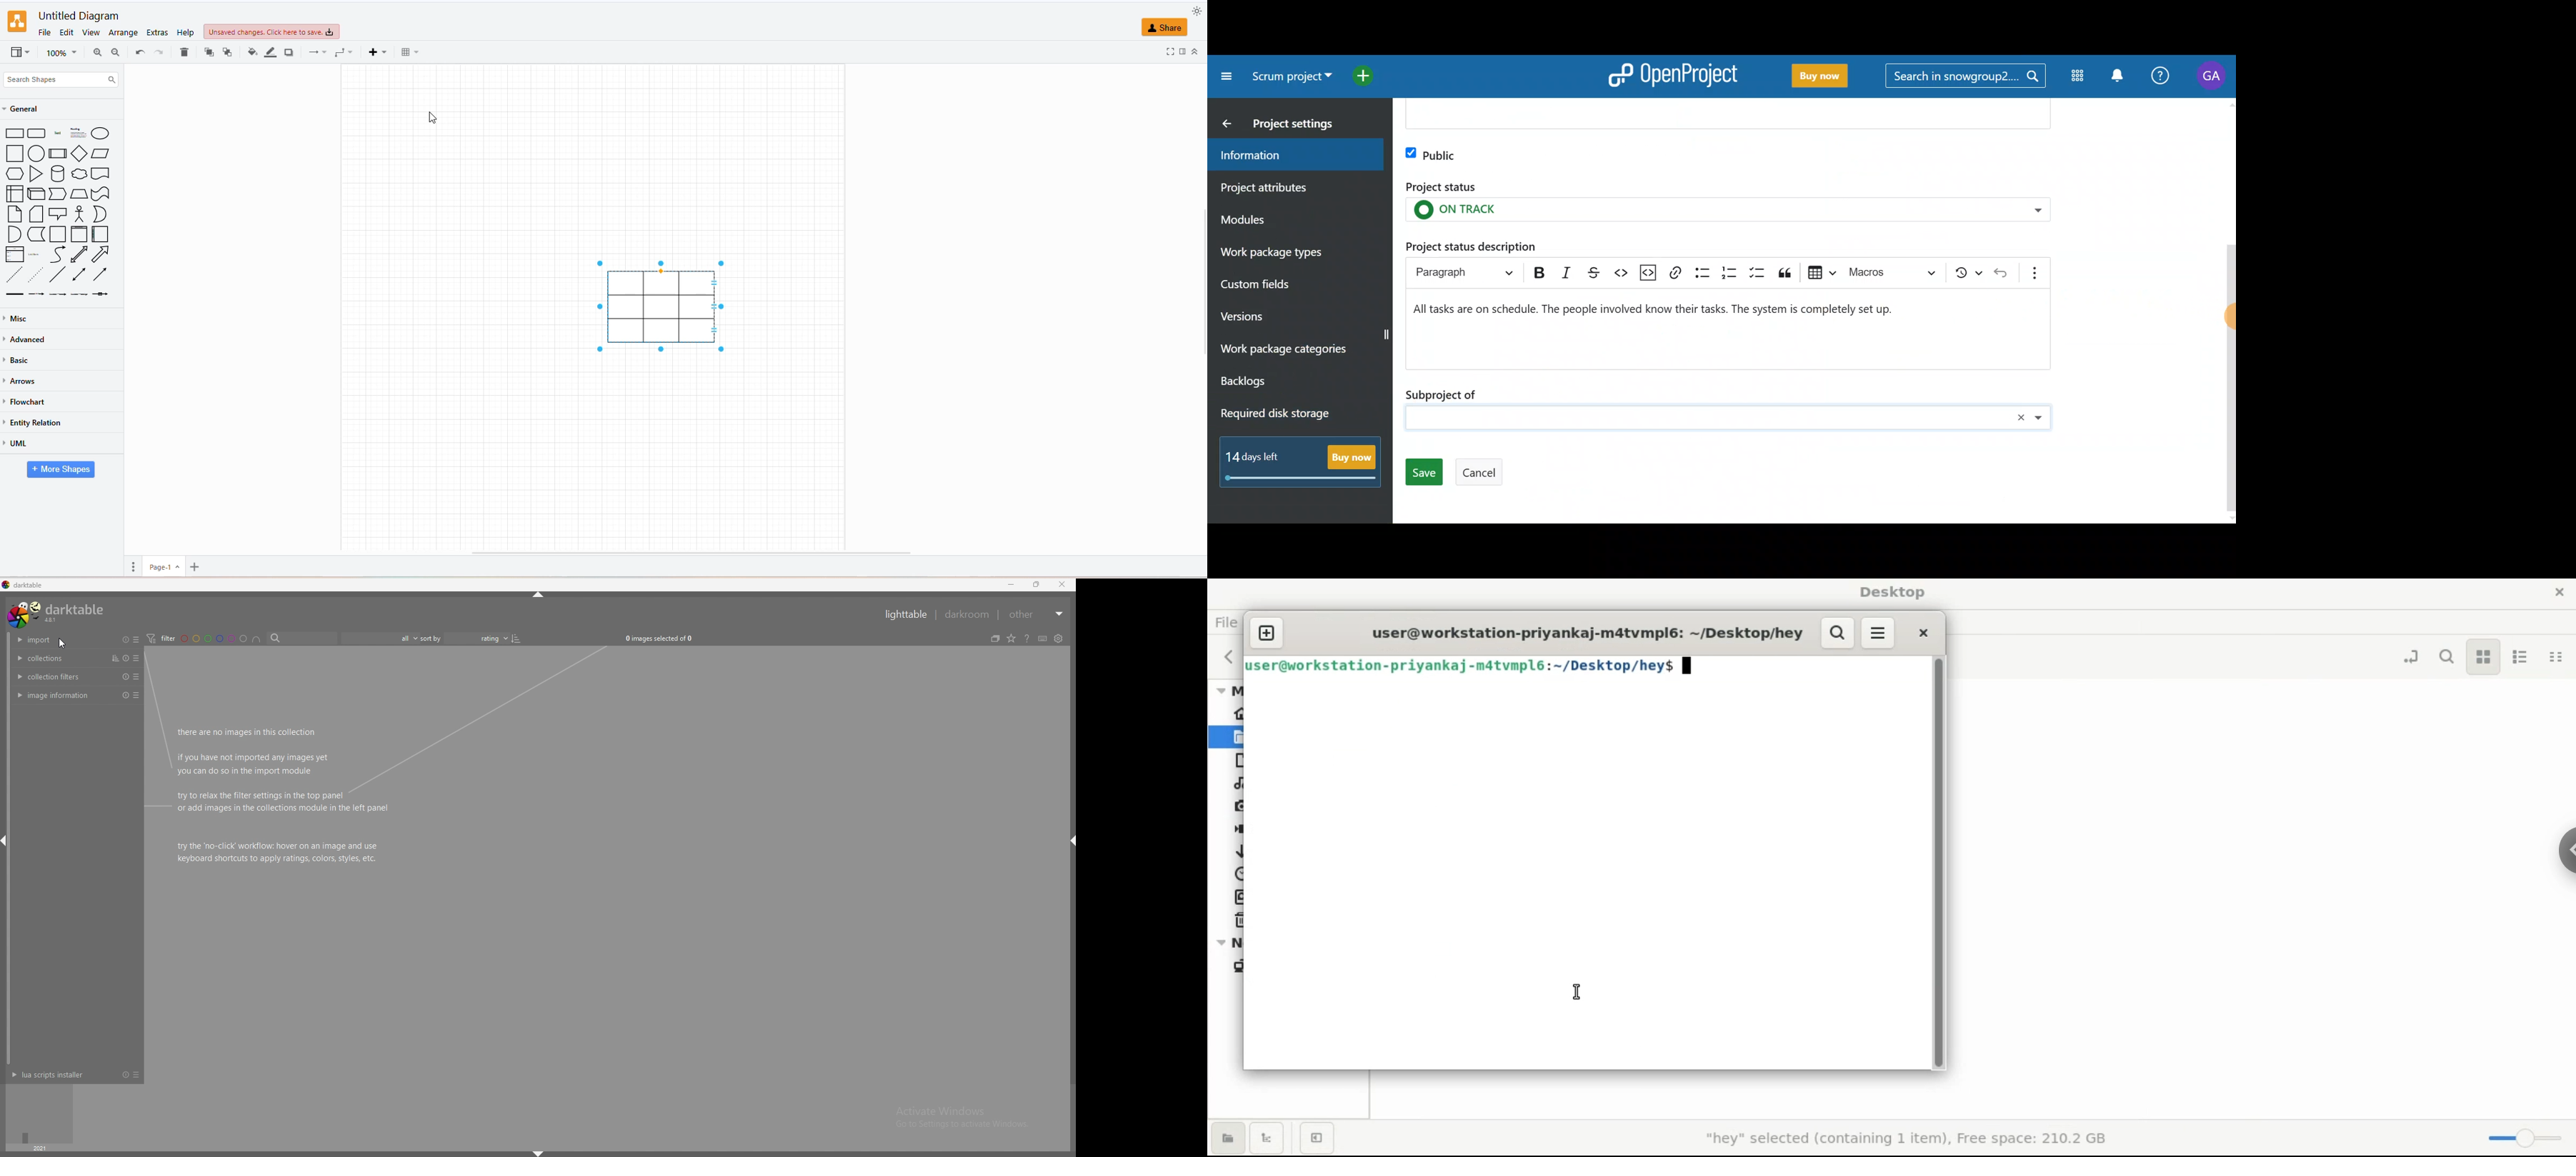 The width and height of the screenshot is (2576, 1176). Describe the element at coordinates (164, 567) in the screenshot. I see `page 1` at that location.